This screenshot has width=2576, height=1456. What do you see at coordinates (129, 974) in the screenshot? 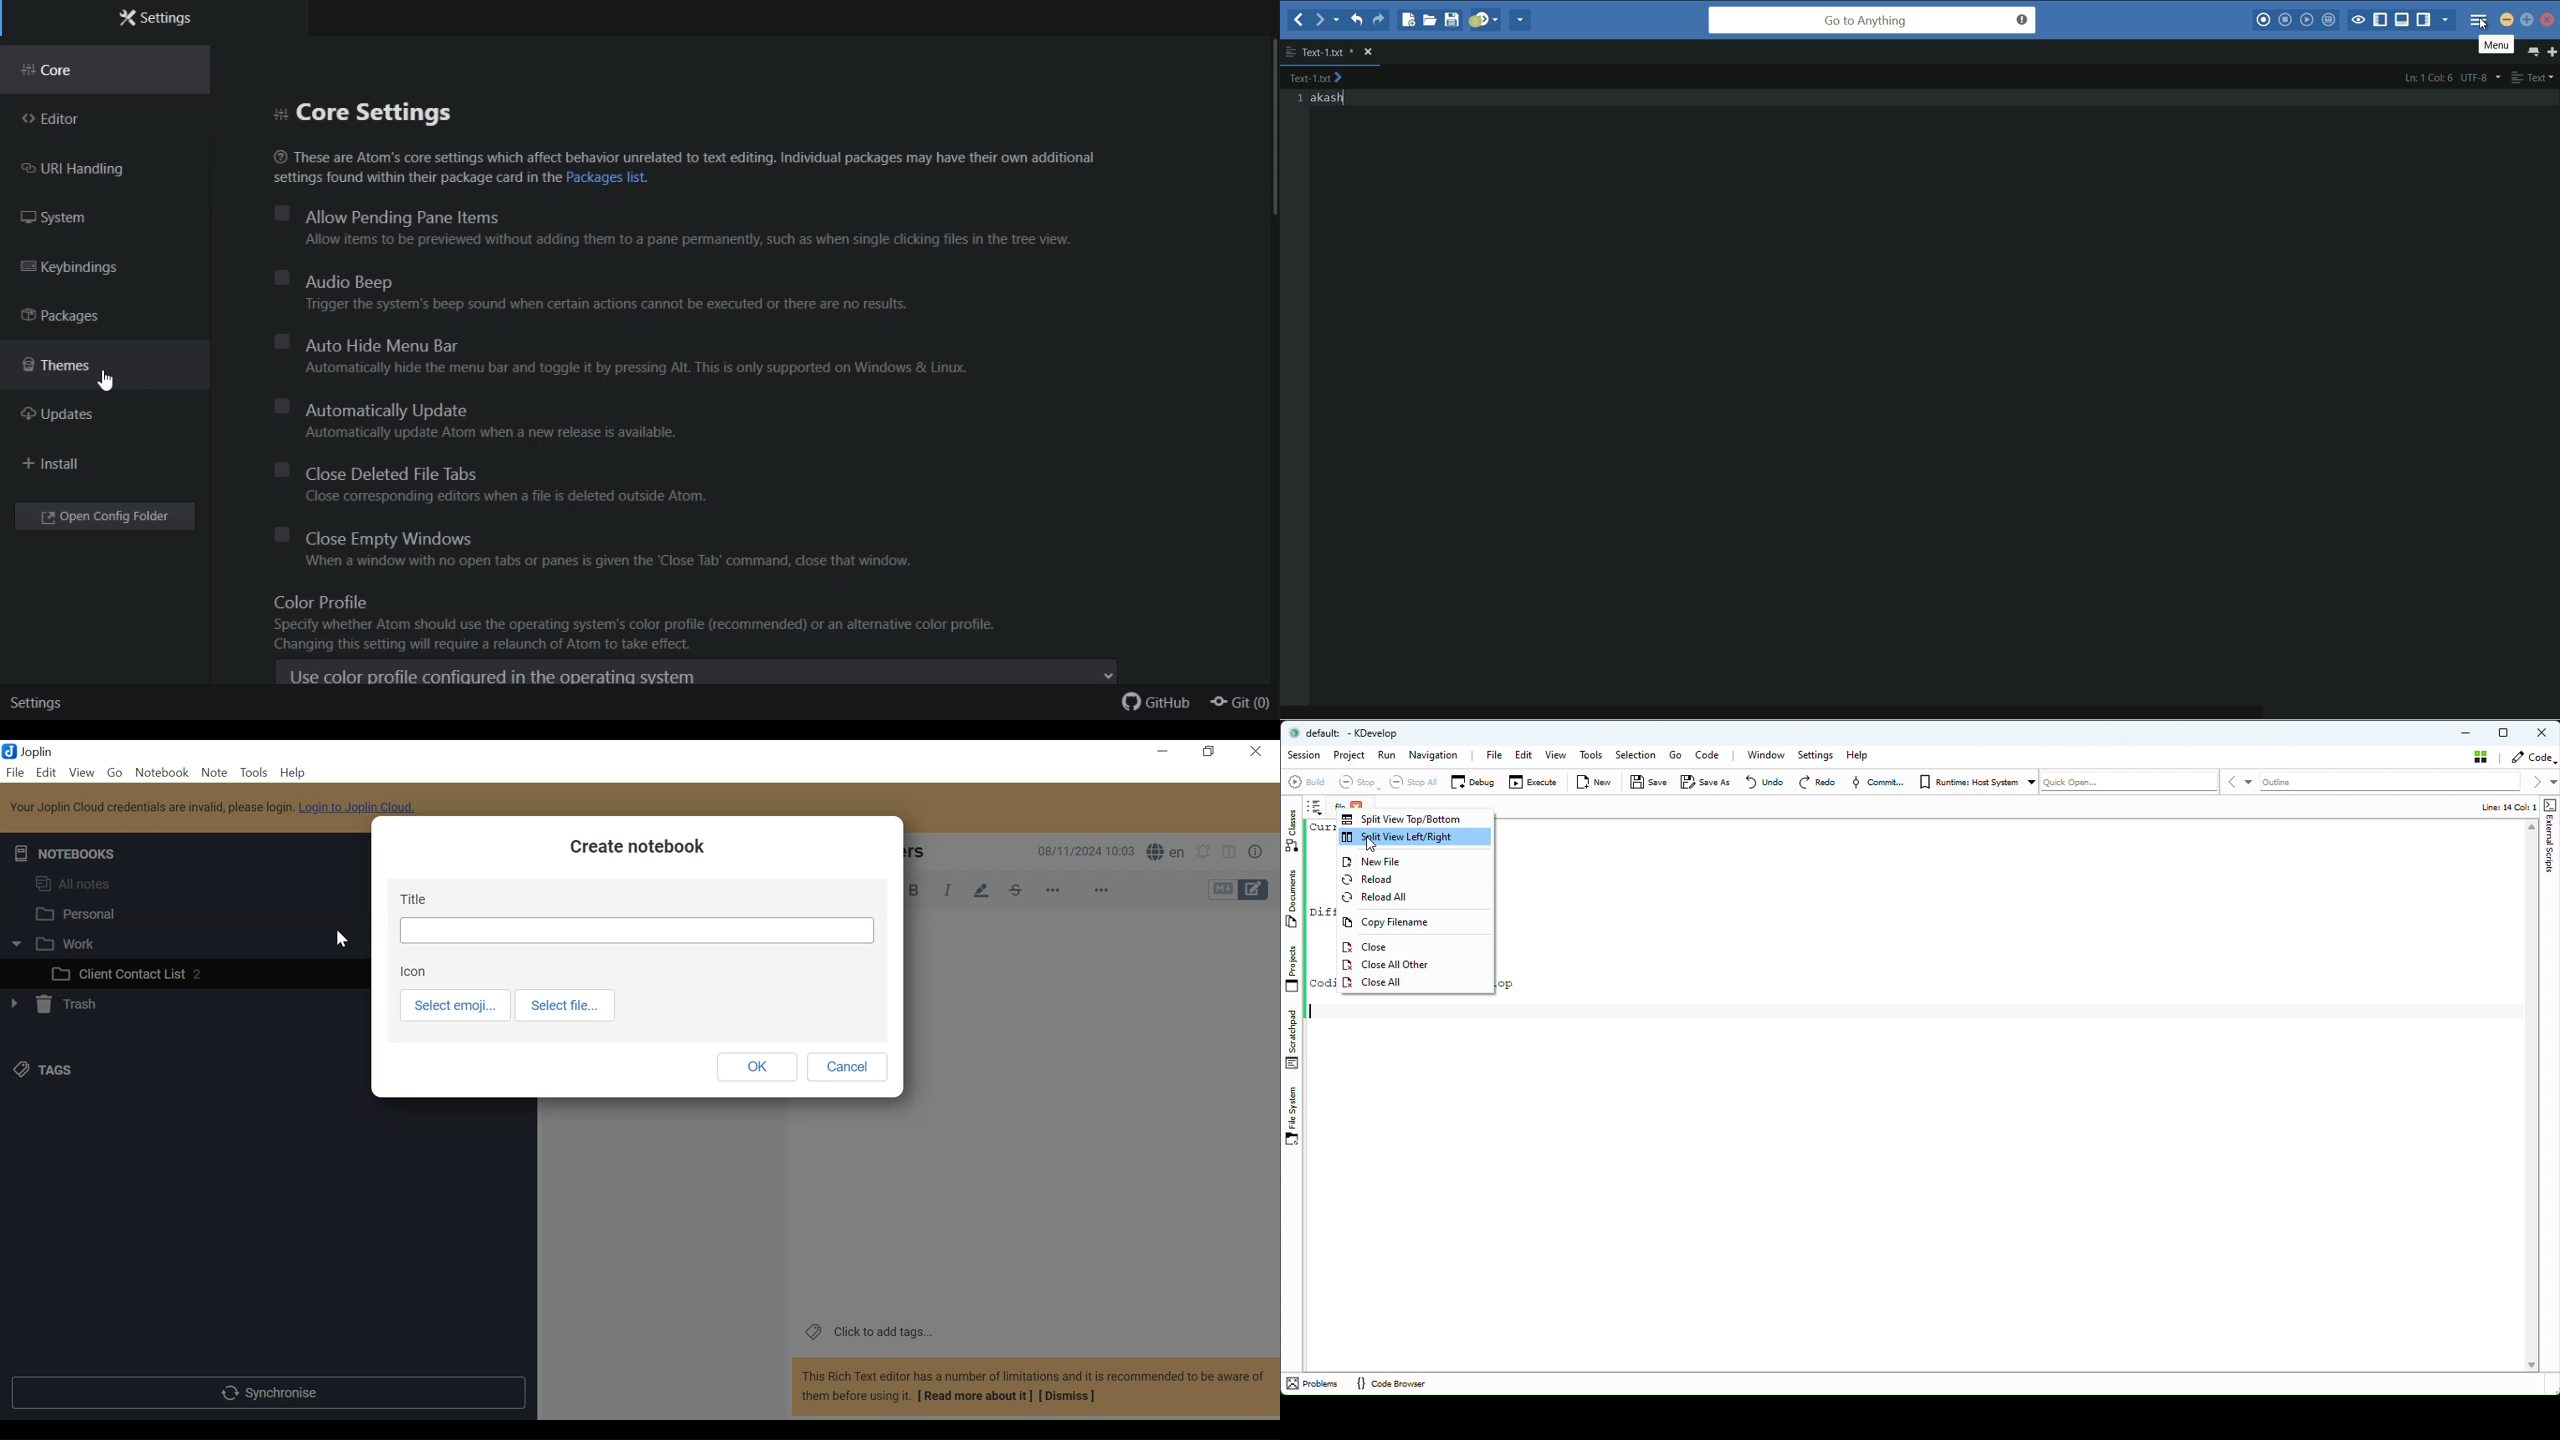
I see `Client Contact List 2` at bounding box center [129, 974].